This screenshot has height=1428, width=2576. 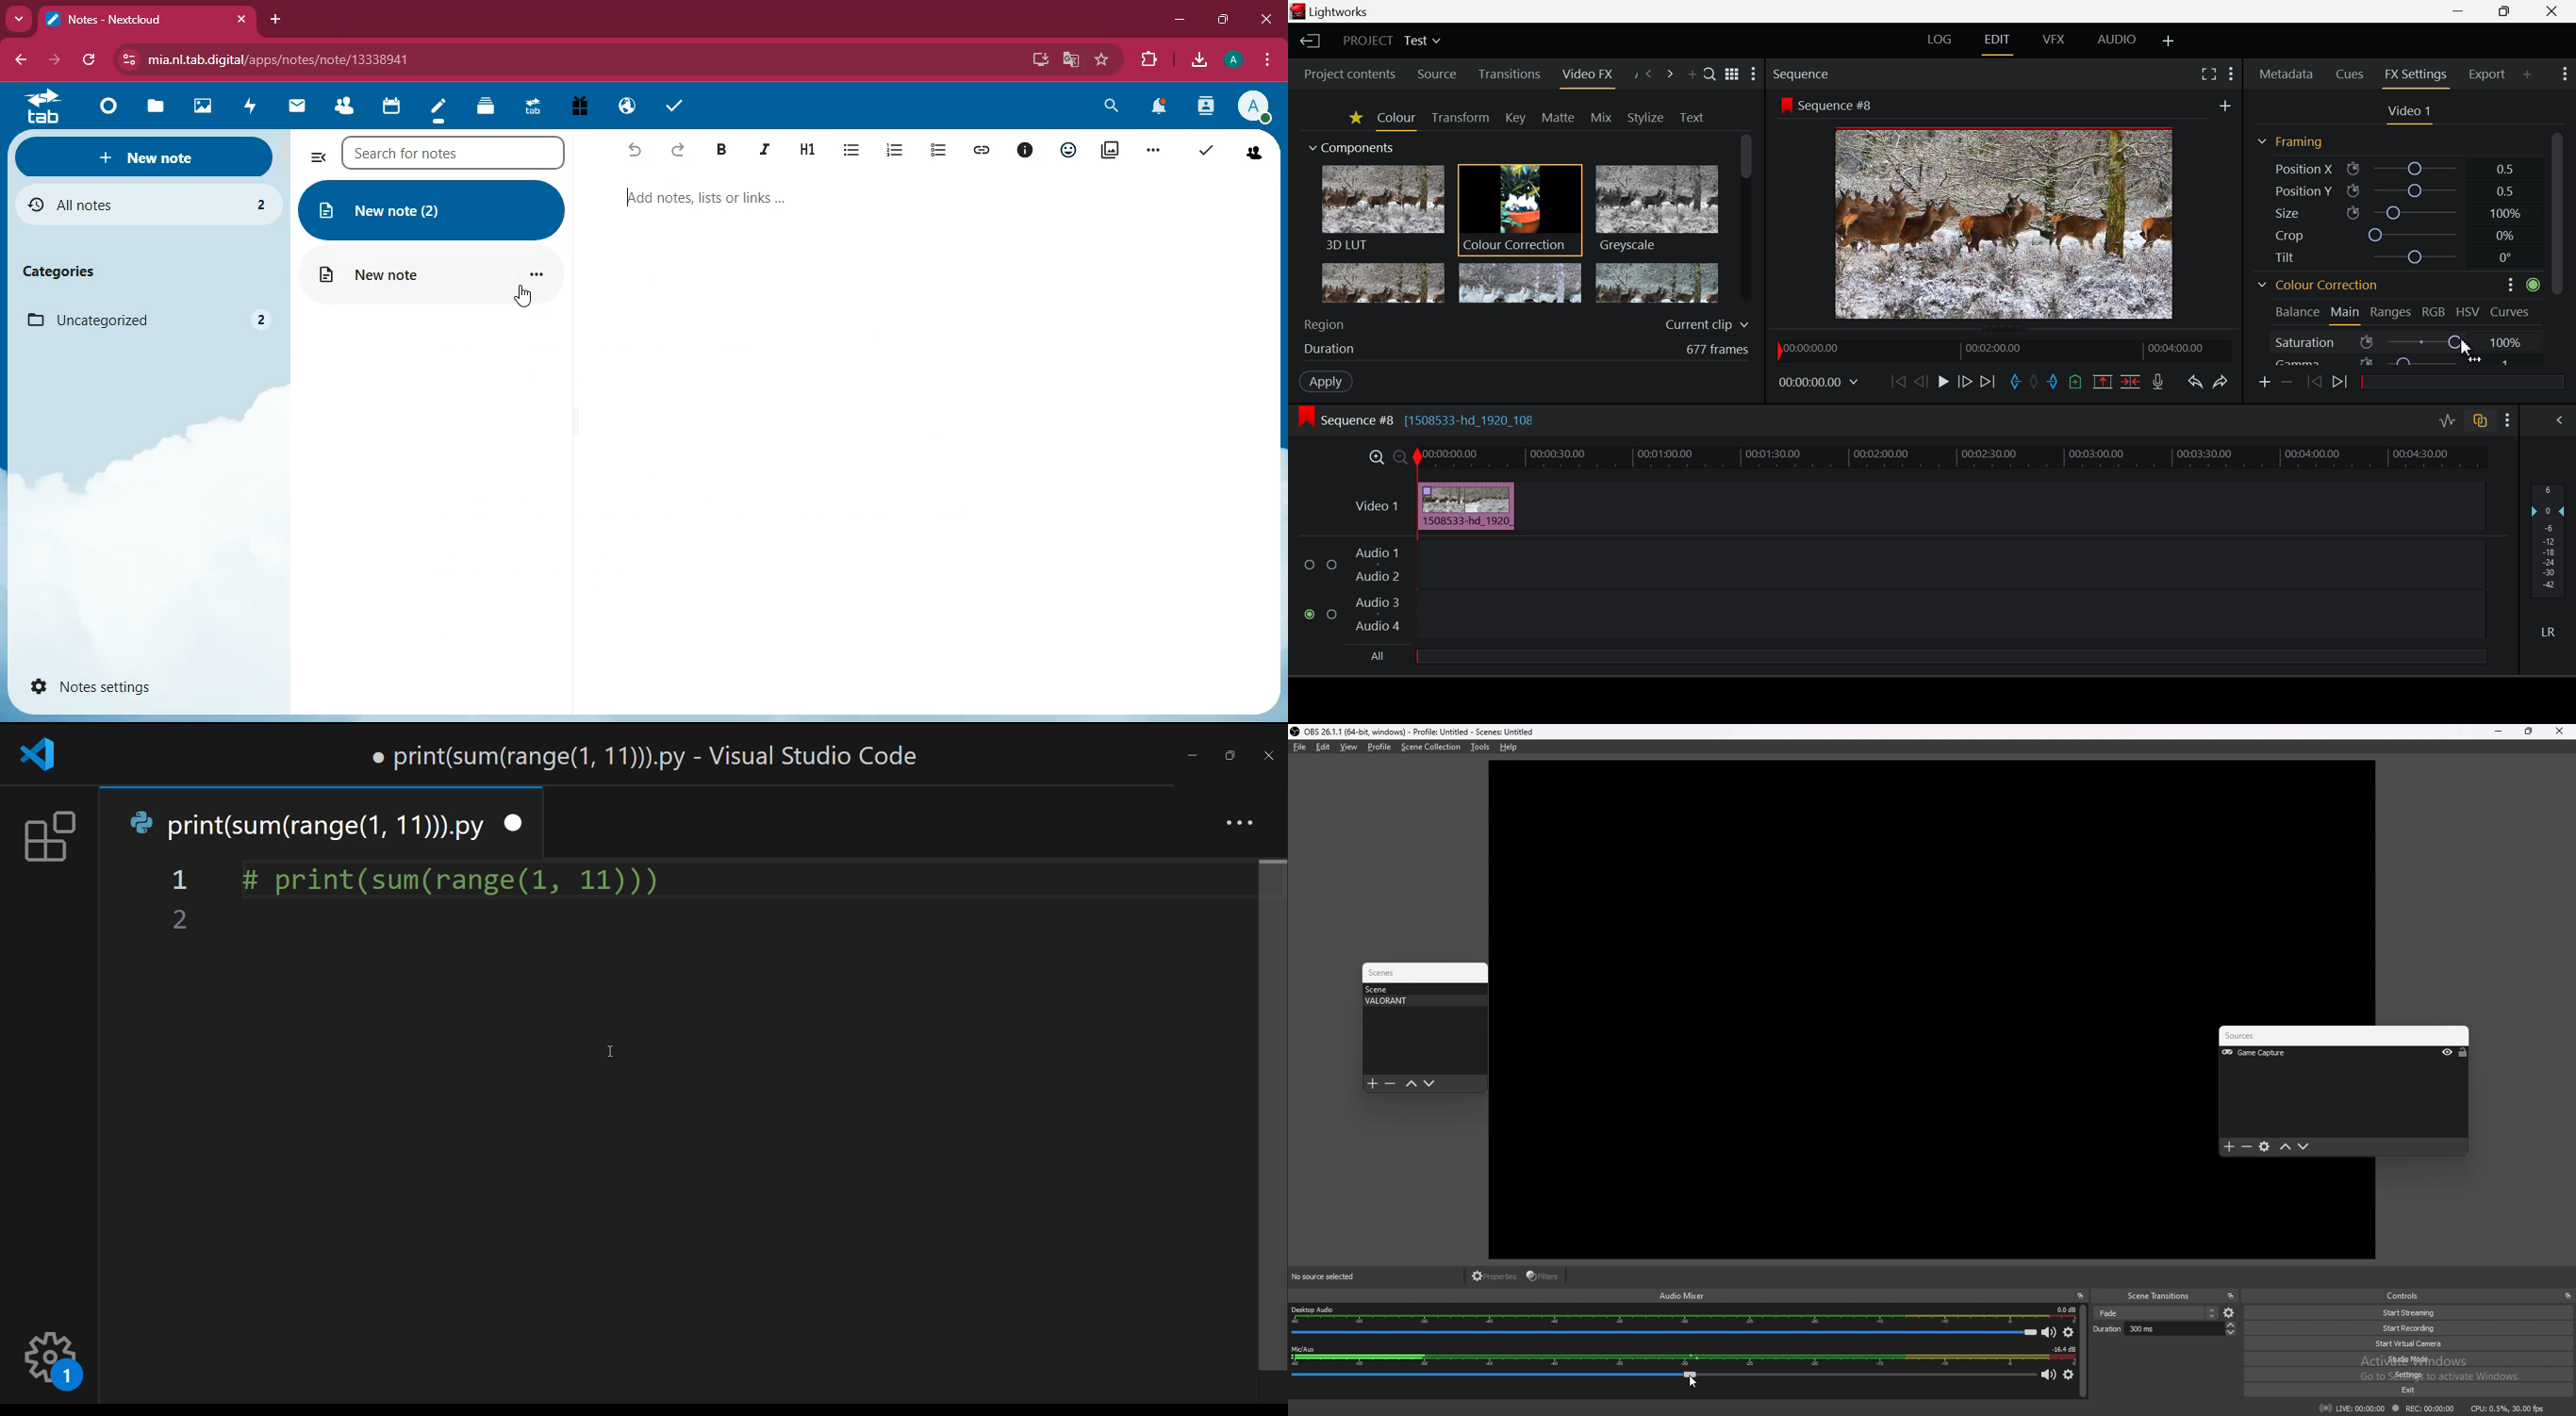 I want to click on cpu: 0.3% 30.00fps, so click(x=2508, y=1407).